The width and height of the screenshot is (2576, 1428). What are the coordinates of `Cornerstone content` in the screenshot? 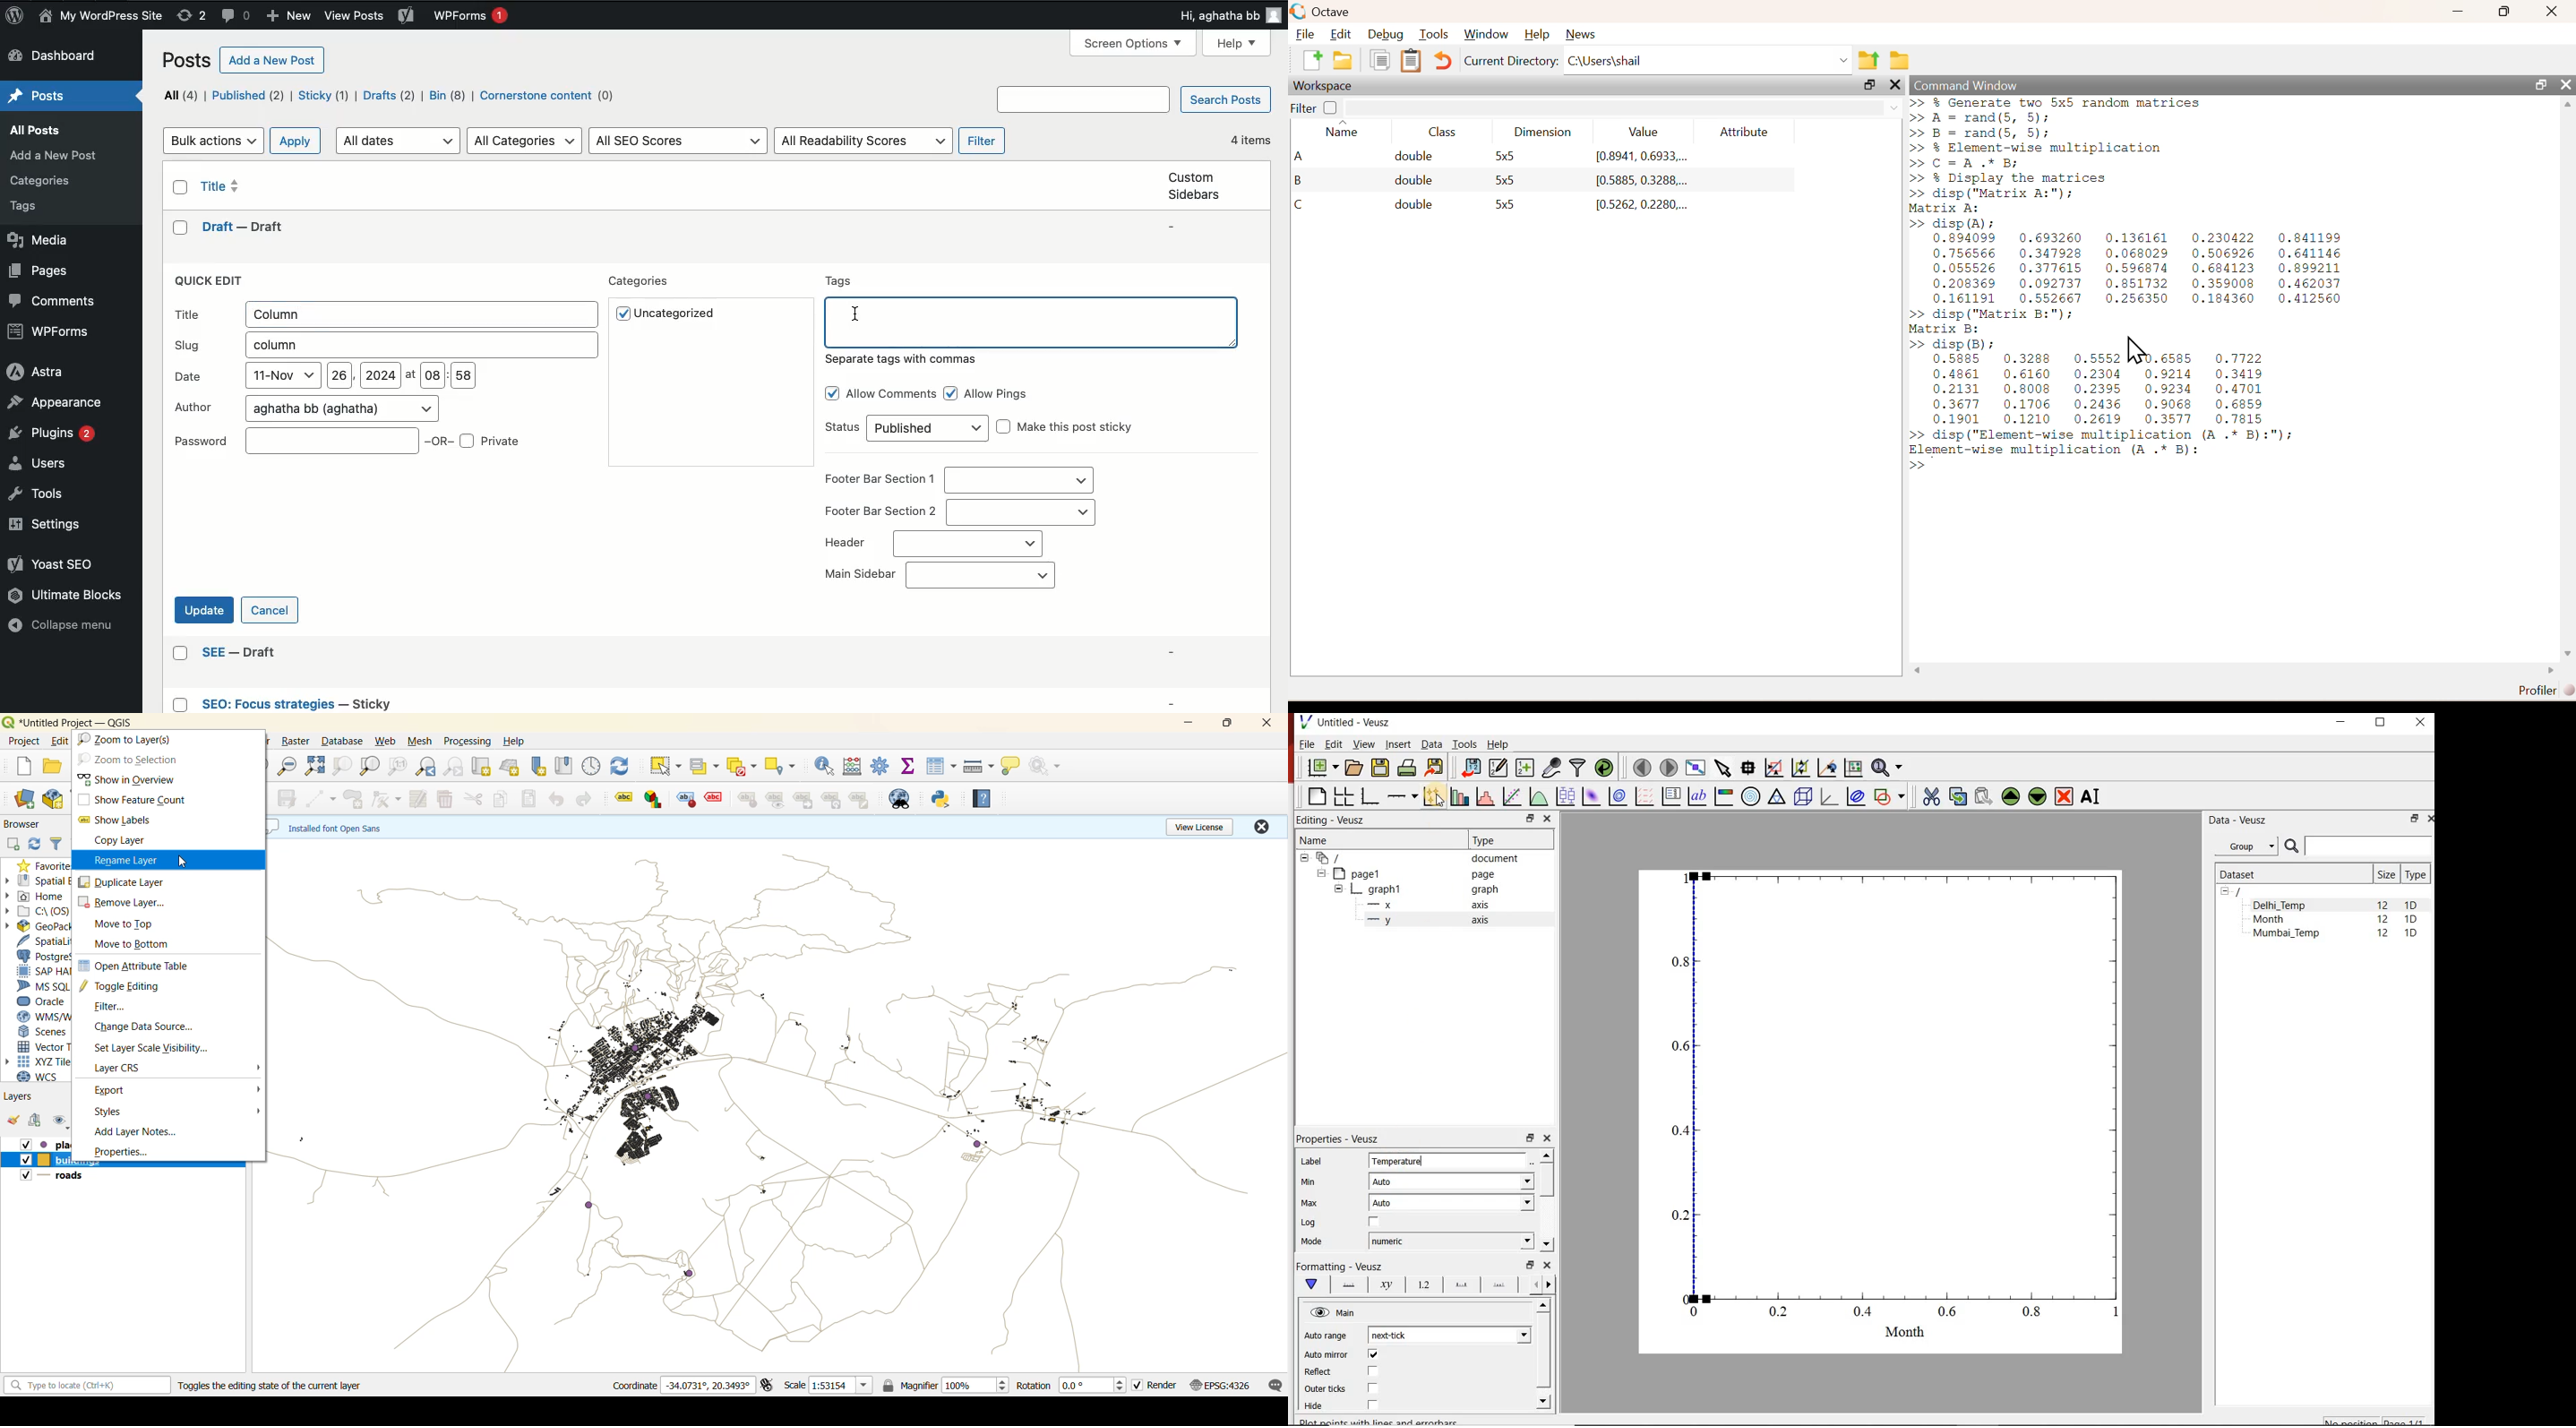 It's located at (550, 98).